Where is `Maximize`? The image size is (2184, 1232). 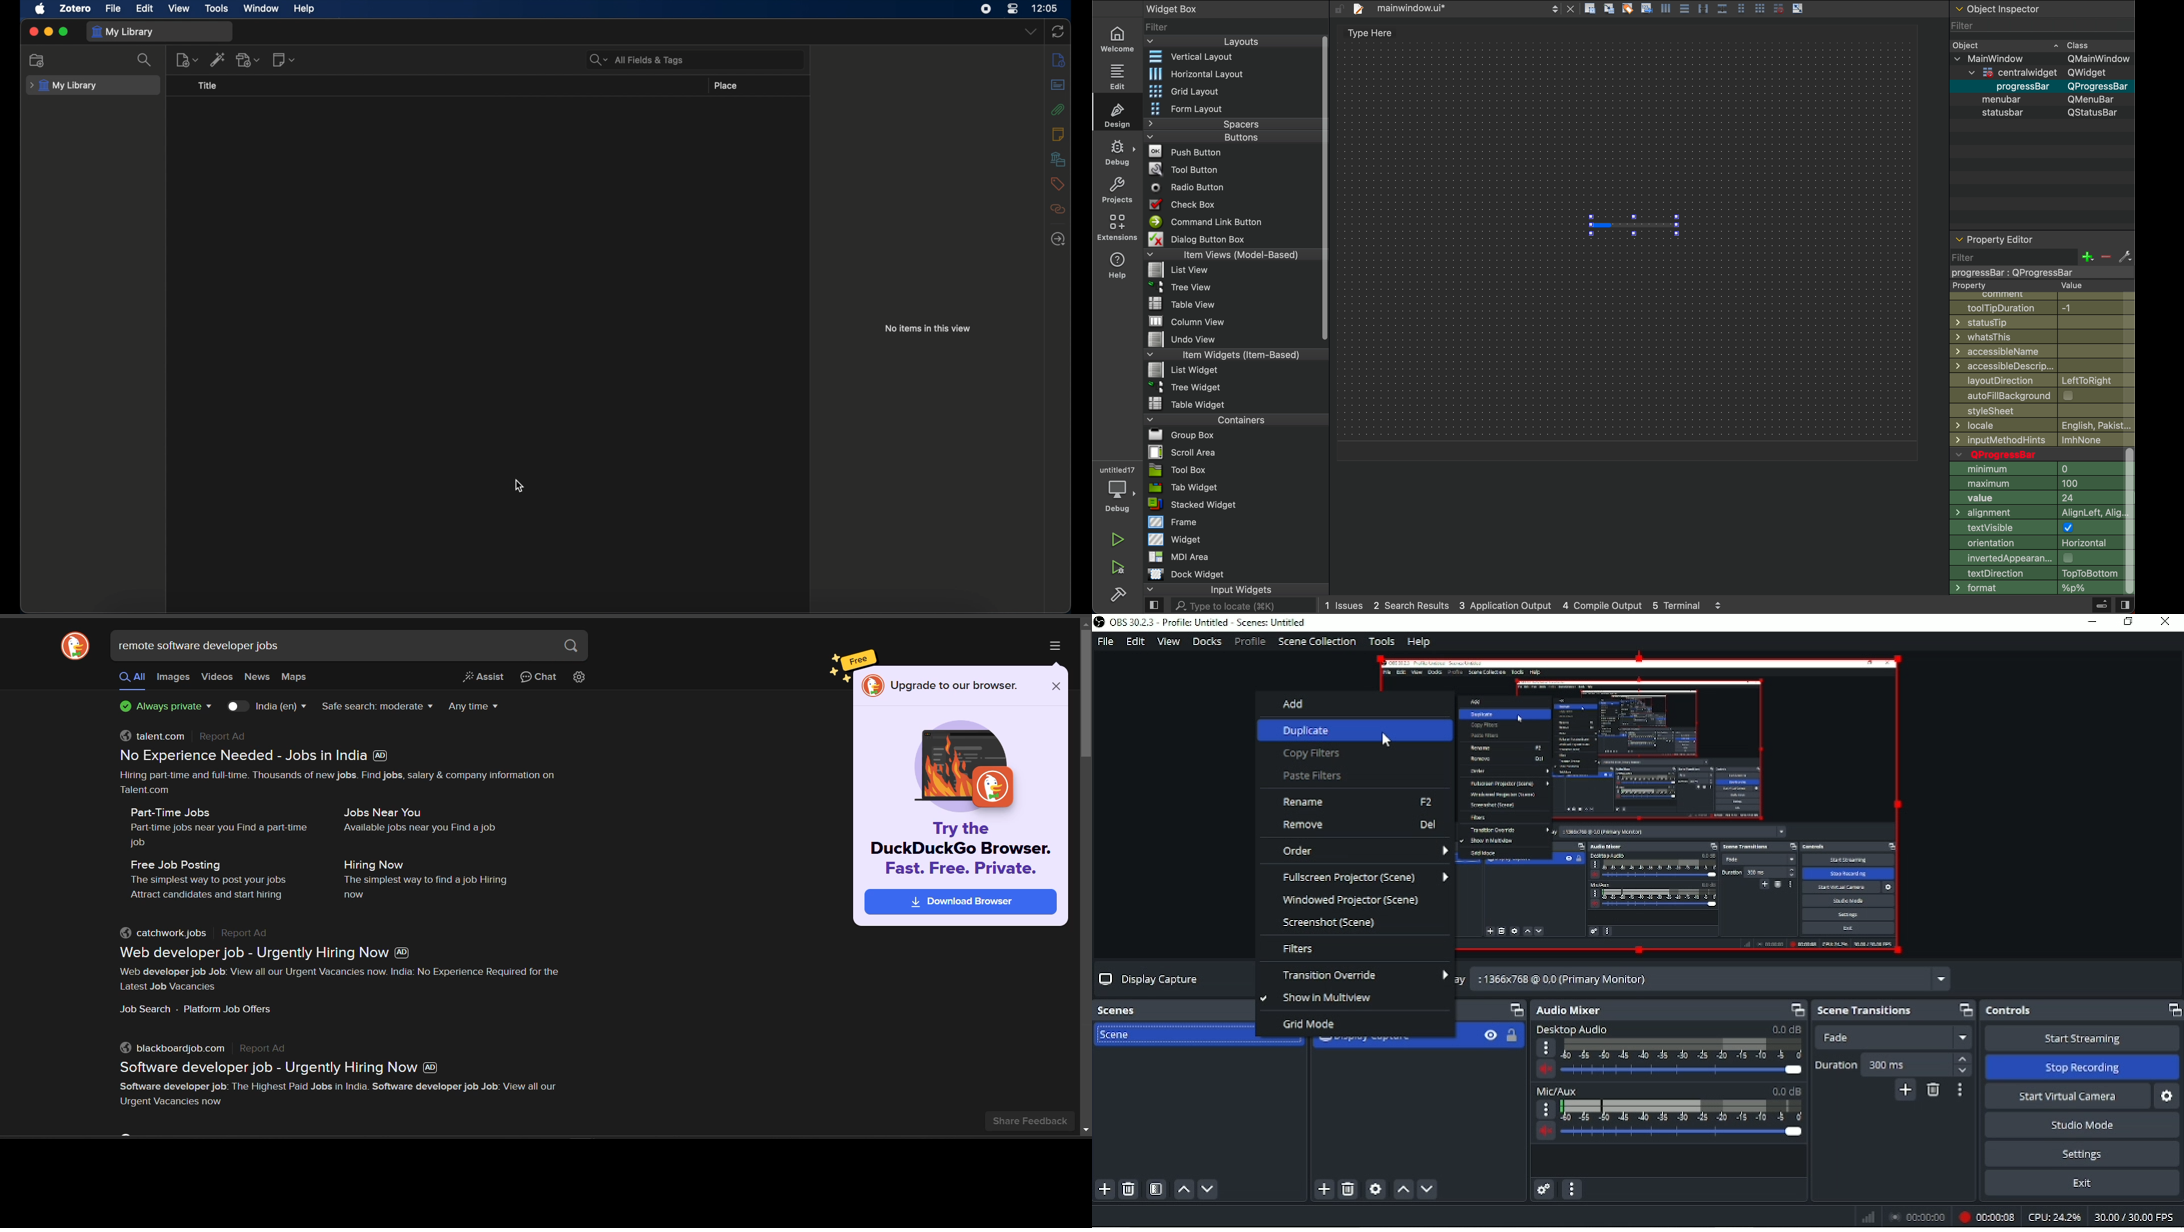
Maximize is located at coordinates (2173, 1009).